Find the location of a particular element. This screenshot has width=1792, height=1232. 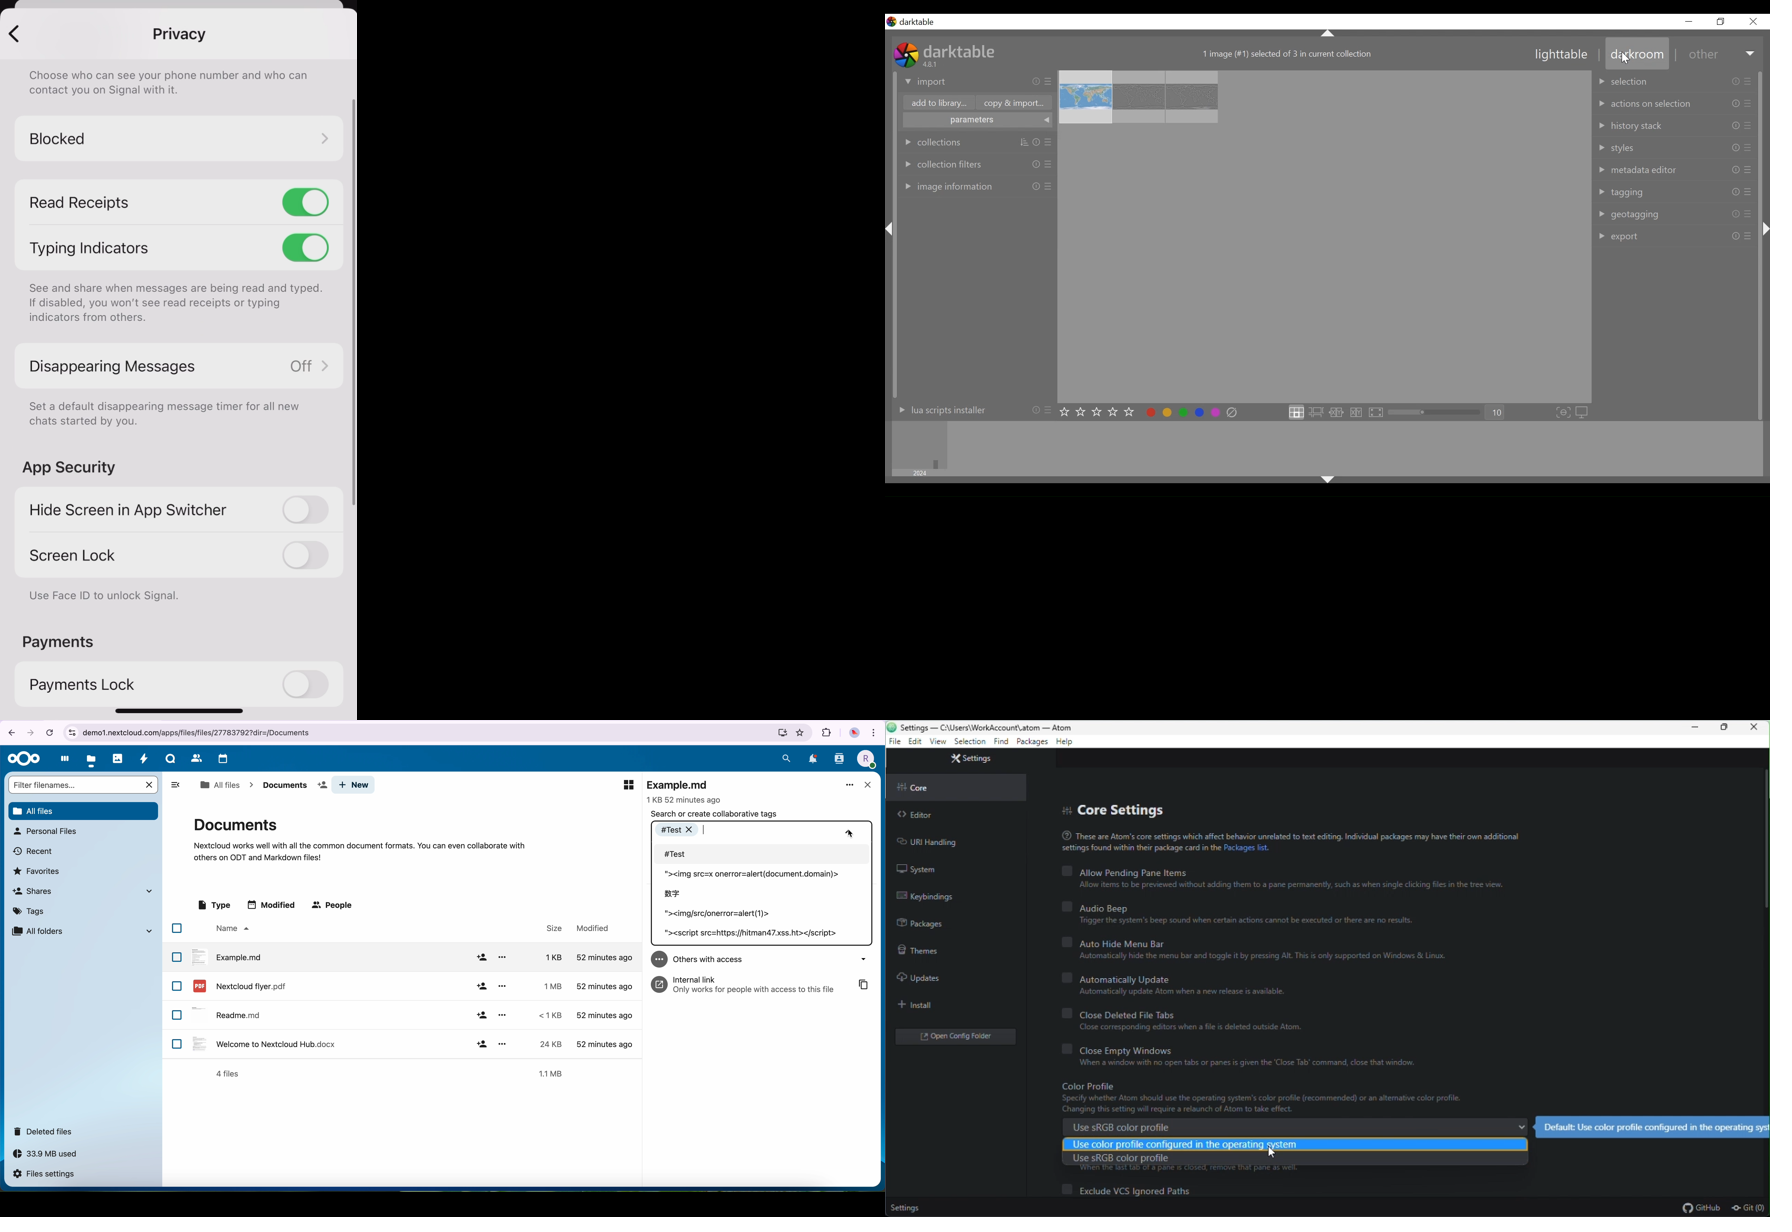

modified is located at coordinates (273, 905).